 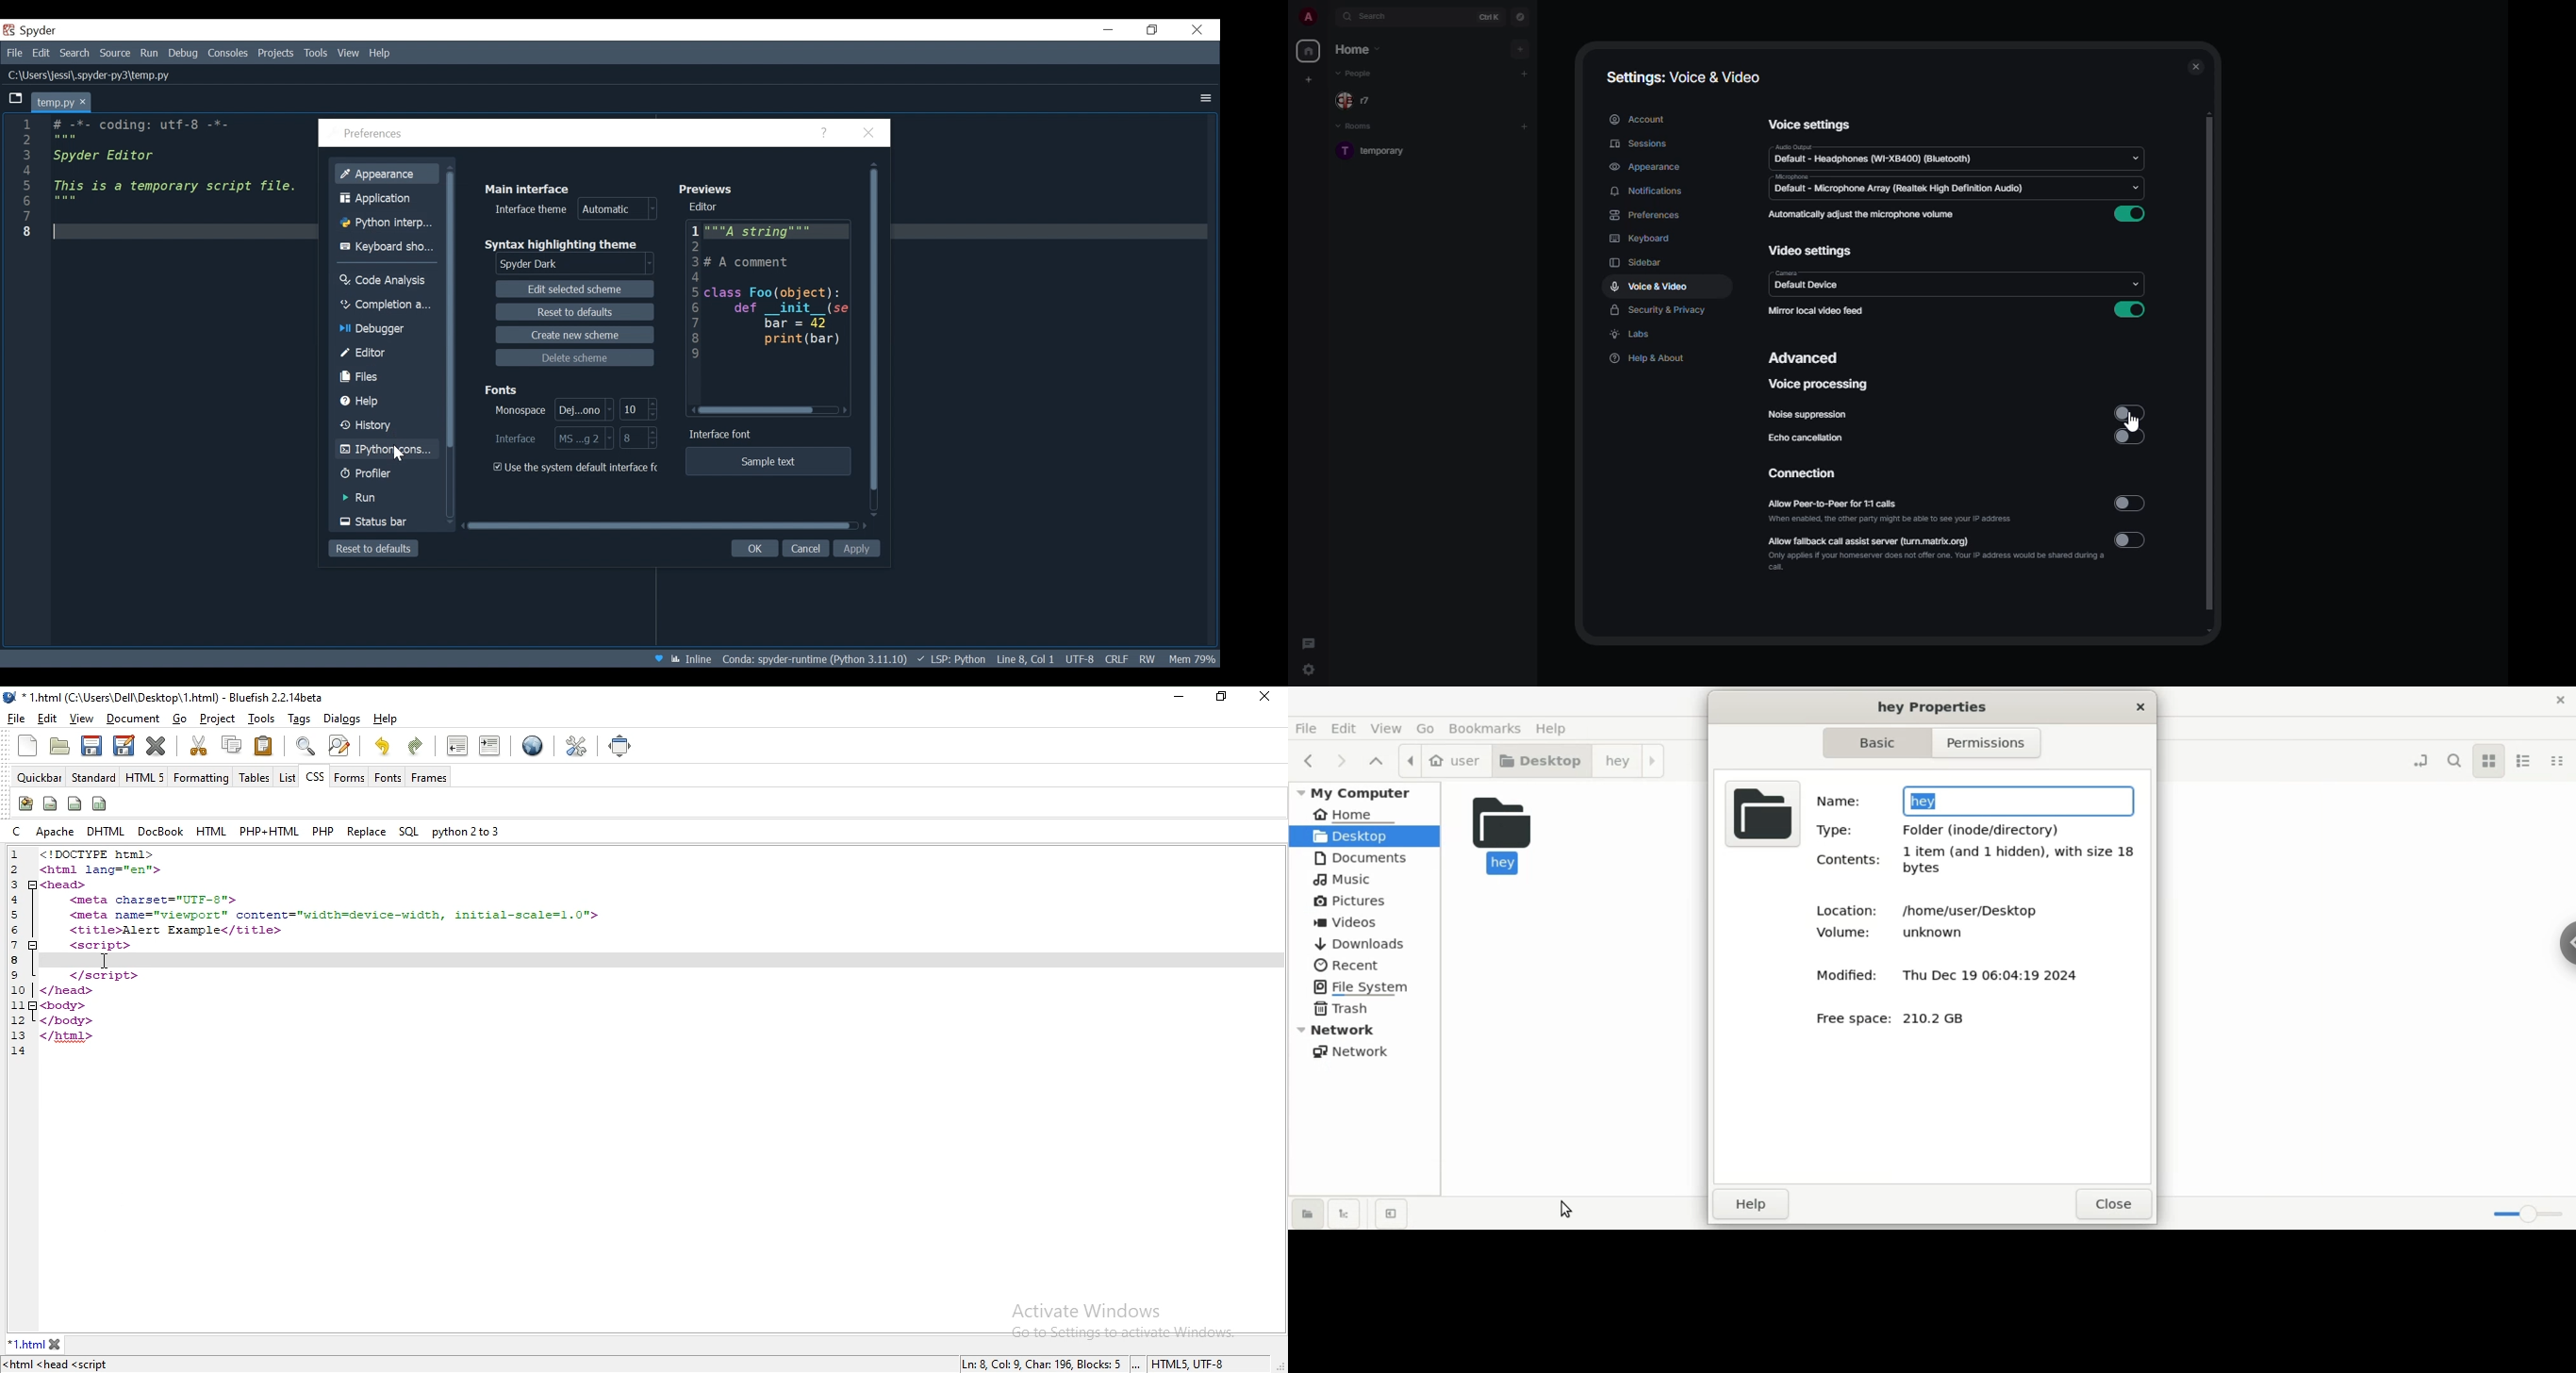 What do you see at coordinates (317, 53) in the screenshot?
I see `Tools` at bounding box center [317, 53].